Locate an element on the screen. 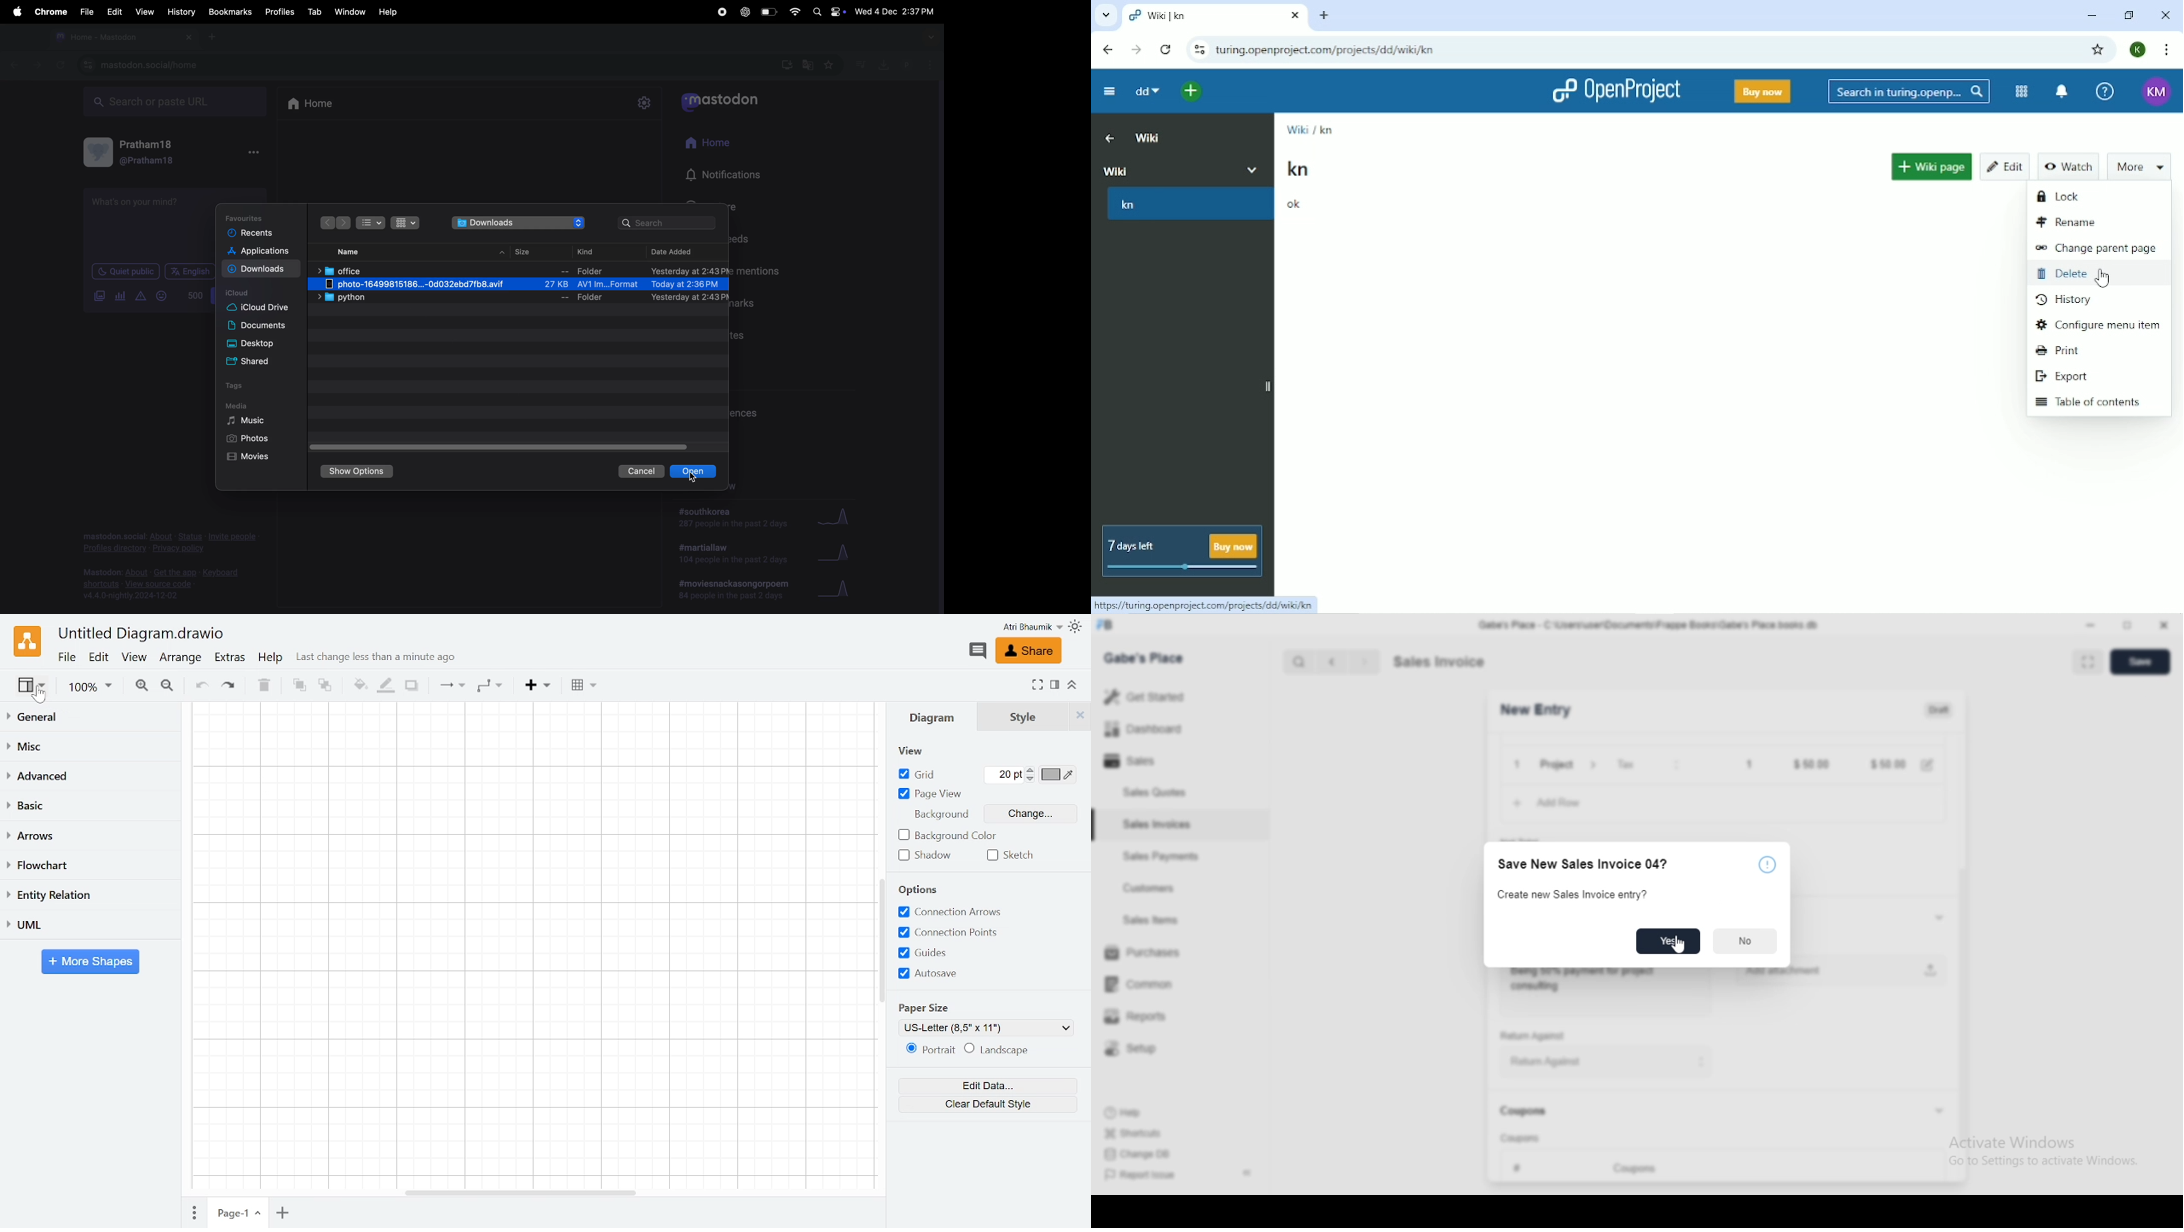  Site is located at coordinates (1327, 50).